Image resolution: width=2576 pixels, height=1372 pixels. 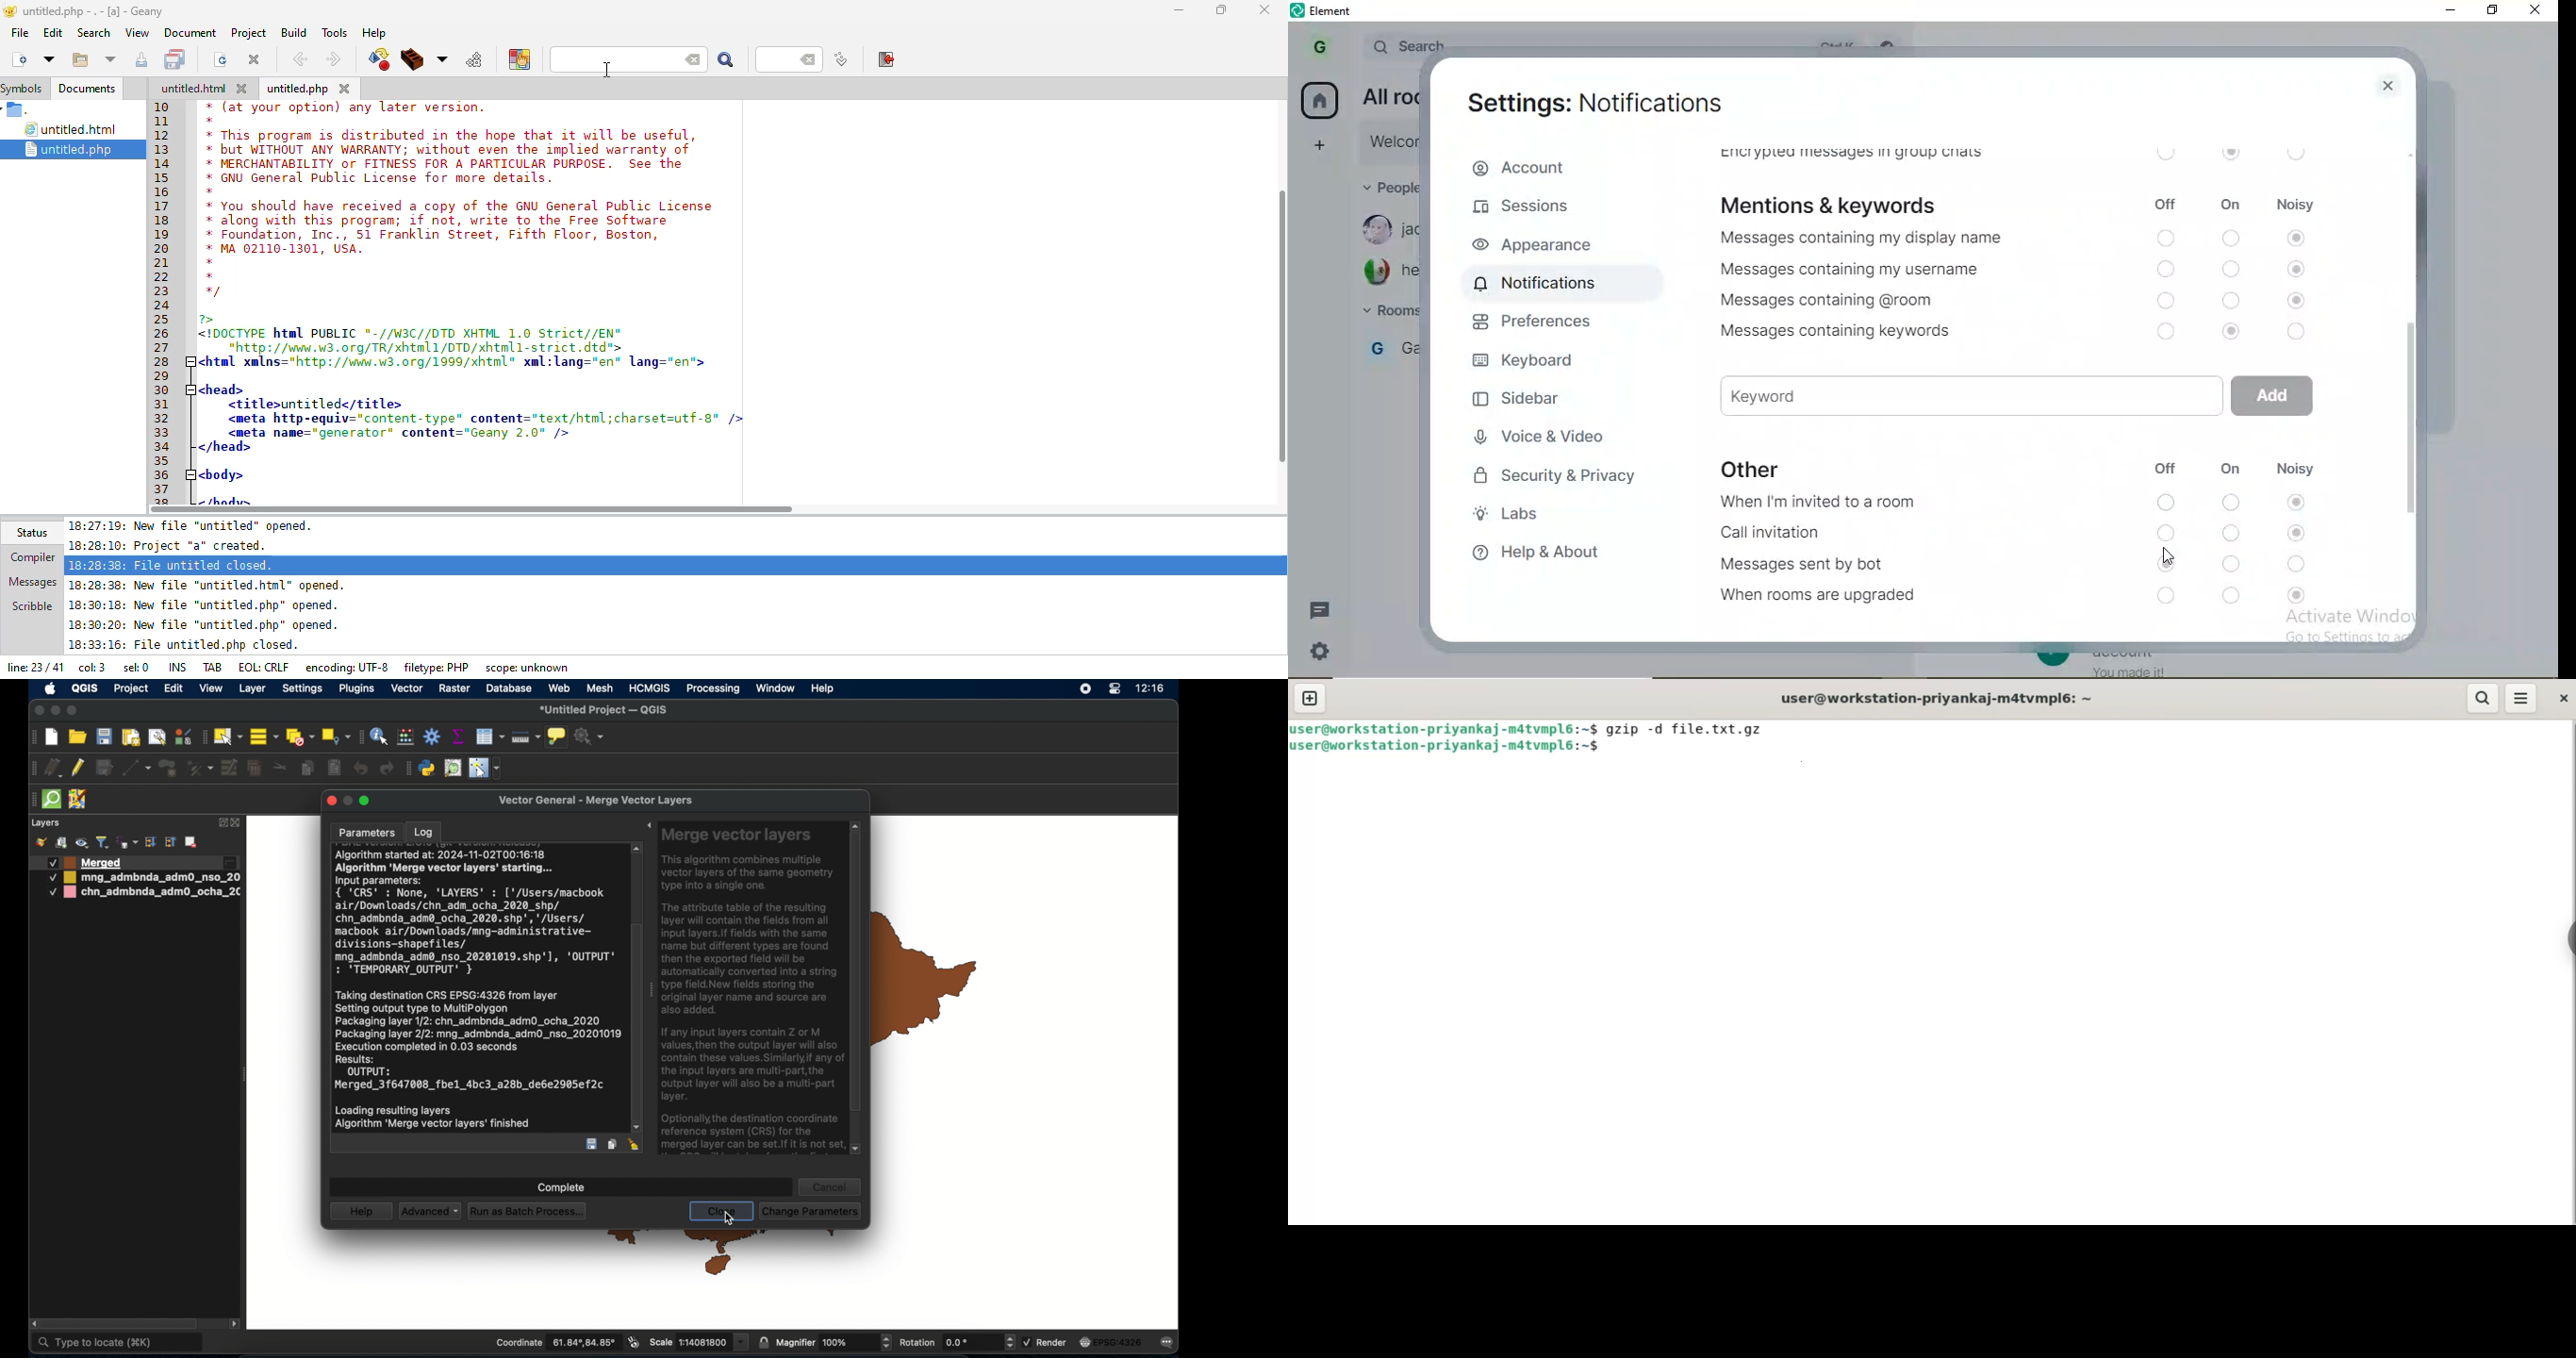 What do you see at coordinates (84, 688) in the screenshot?
I see `QGIS` at bounding box center [84, 688].